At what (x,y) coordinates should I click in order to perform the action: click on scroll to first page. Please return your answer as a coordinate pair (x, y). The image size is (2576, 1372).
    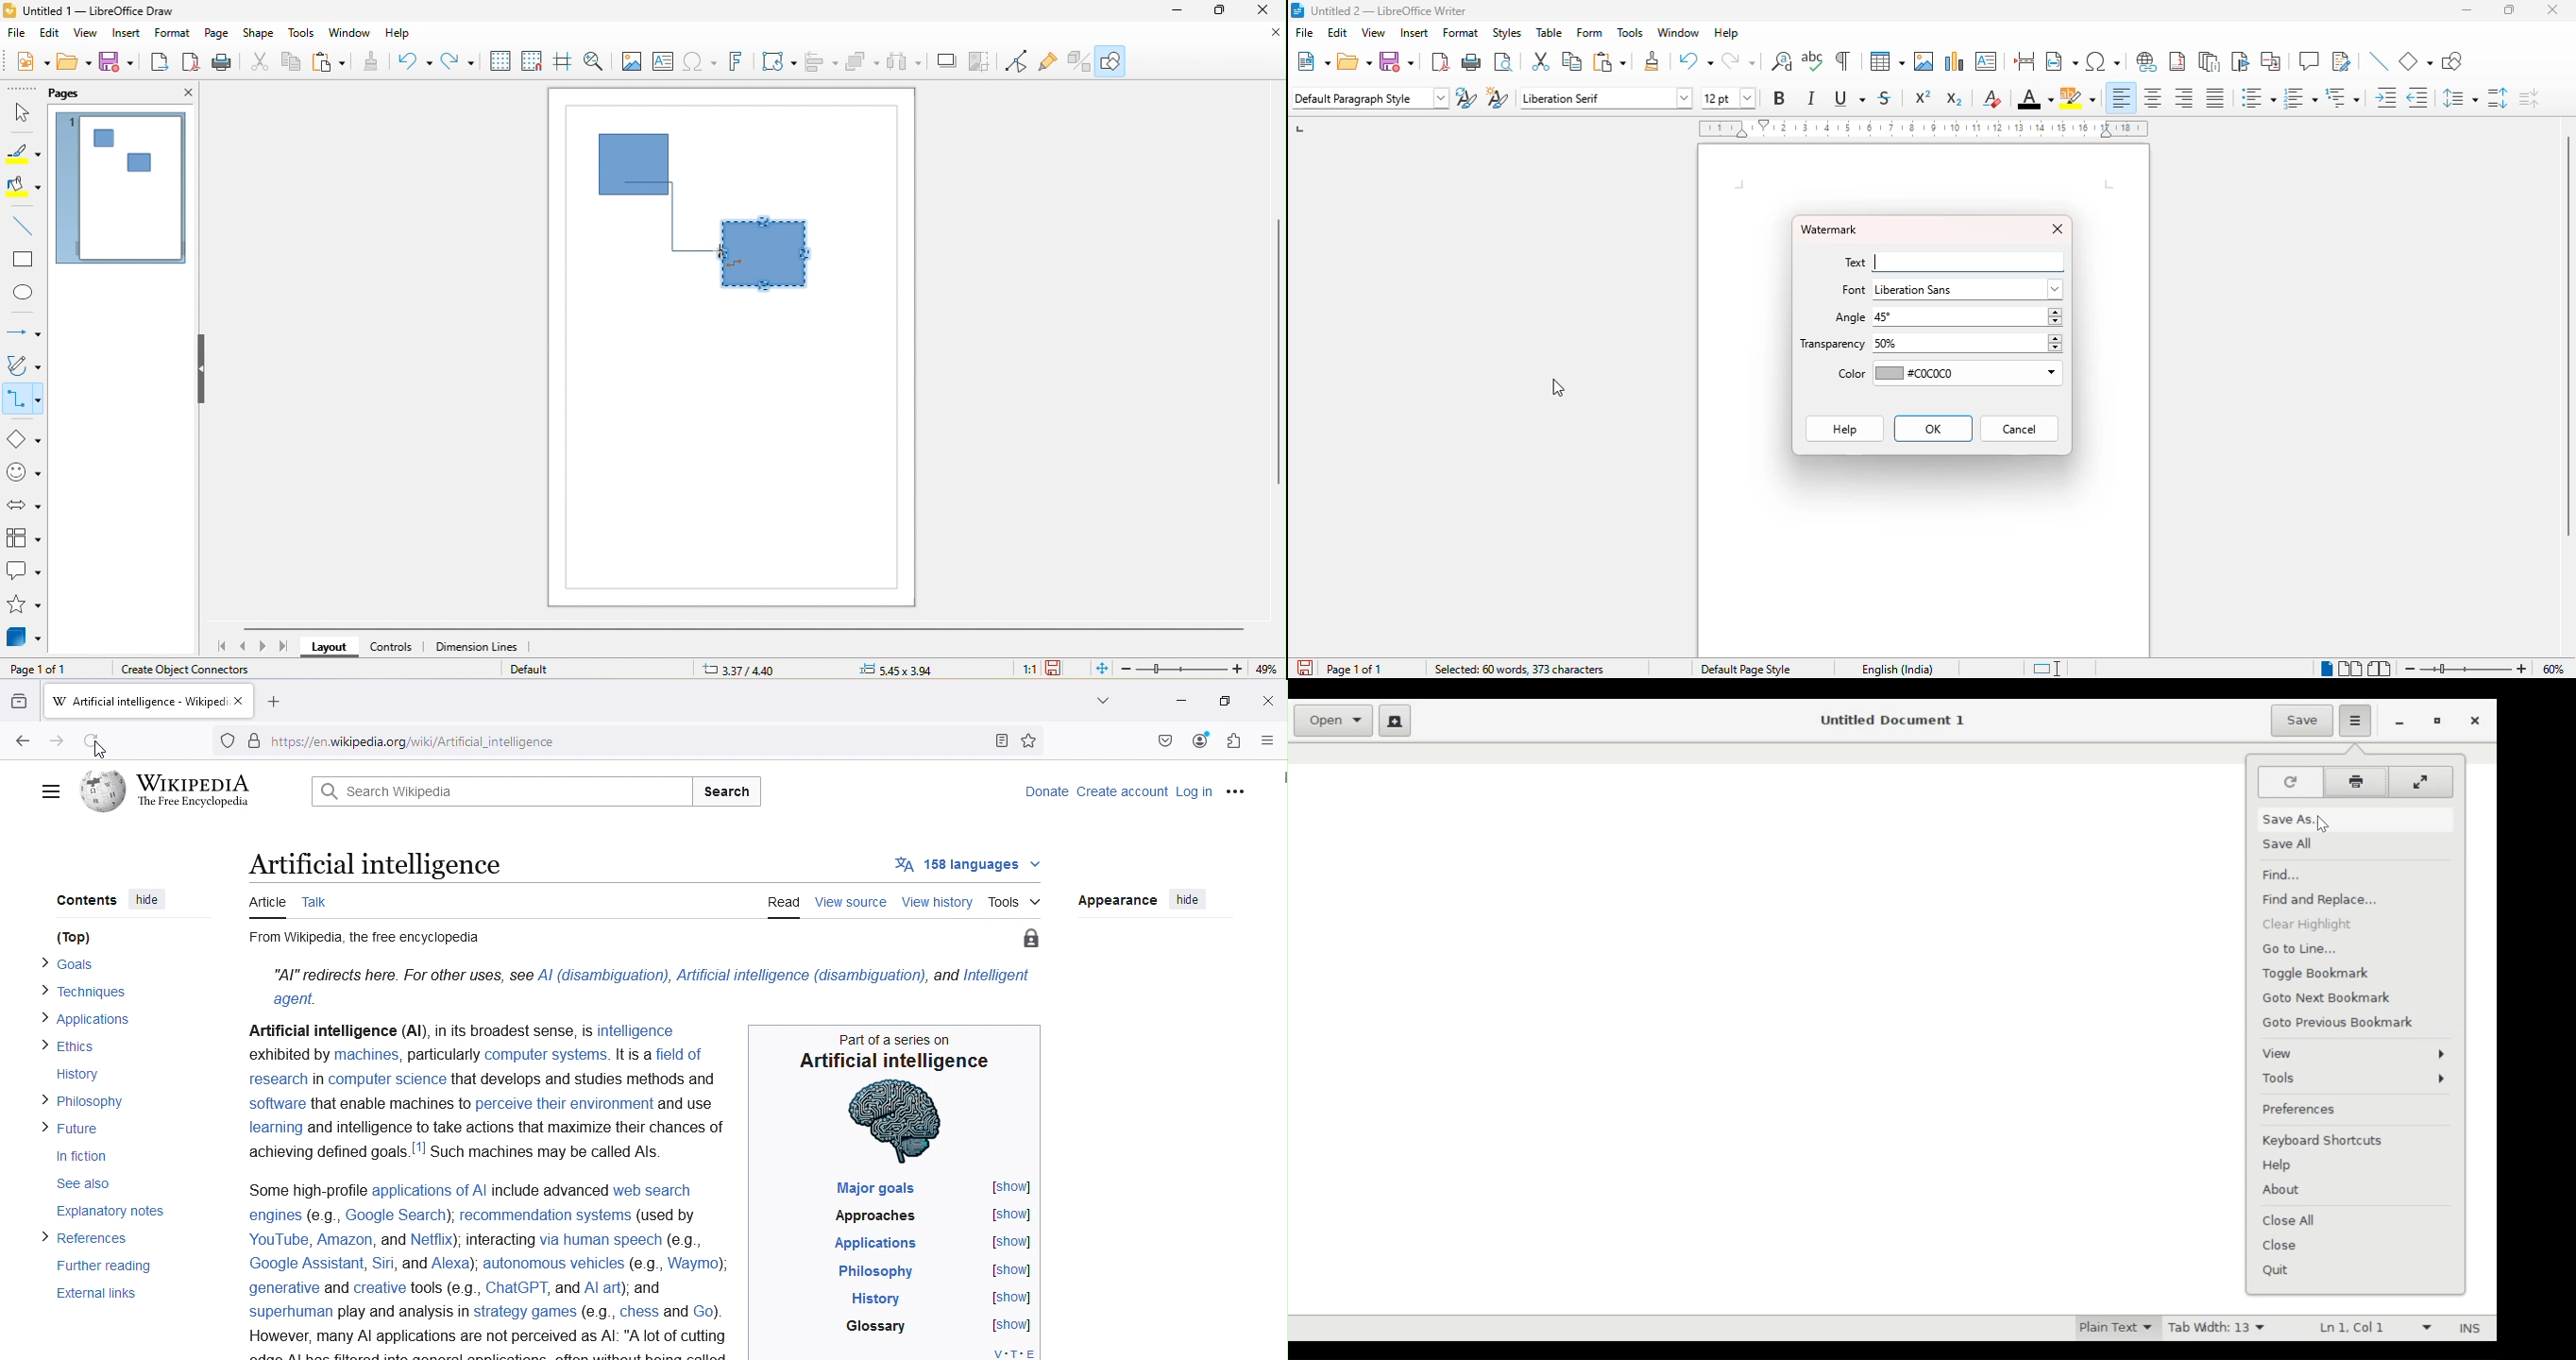
    Looking at the image, I should click on (218, 647).